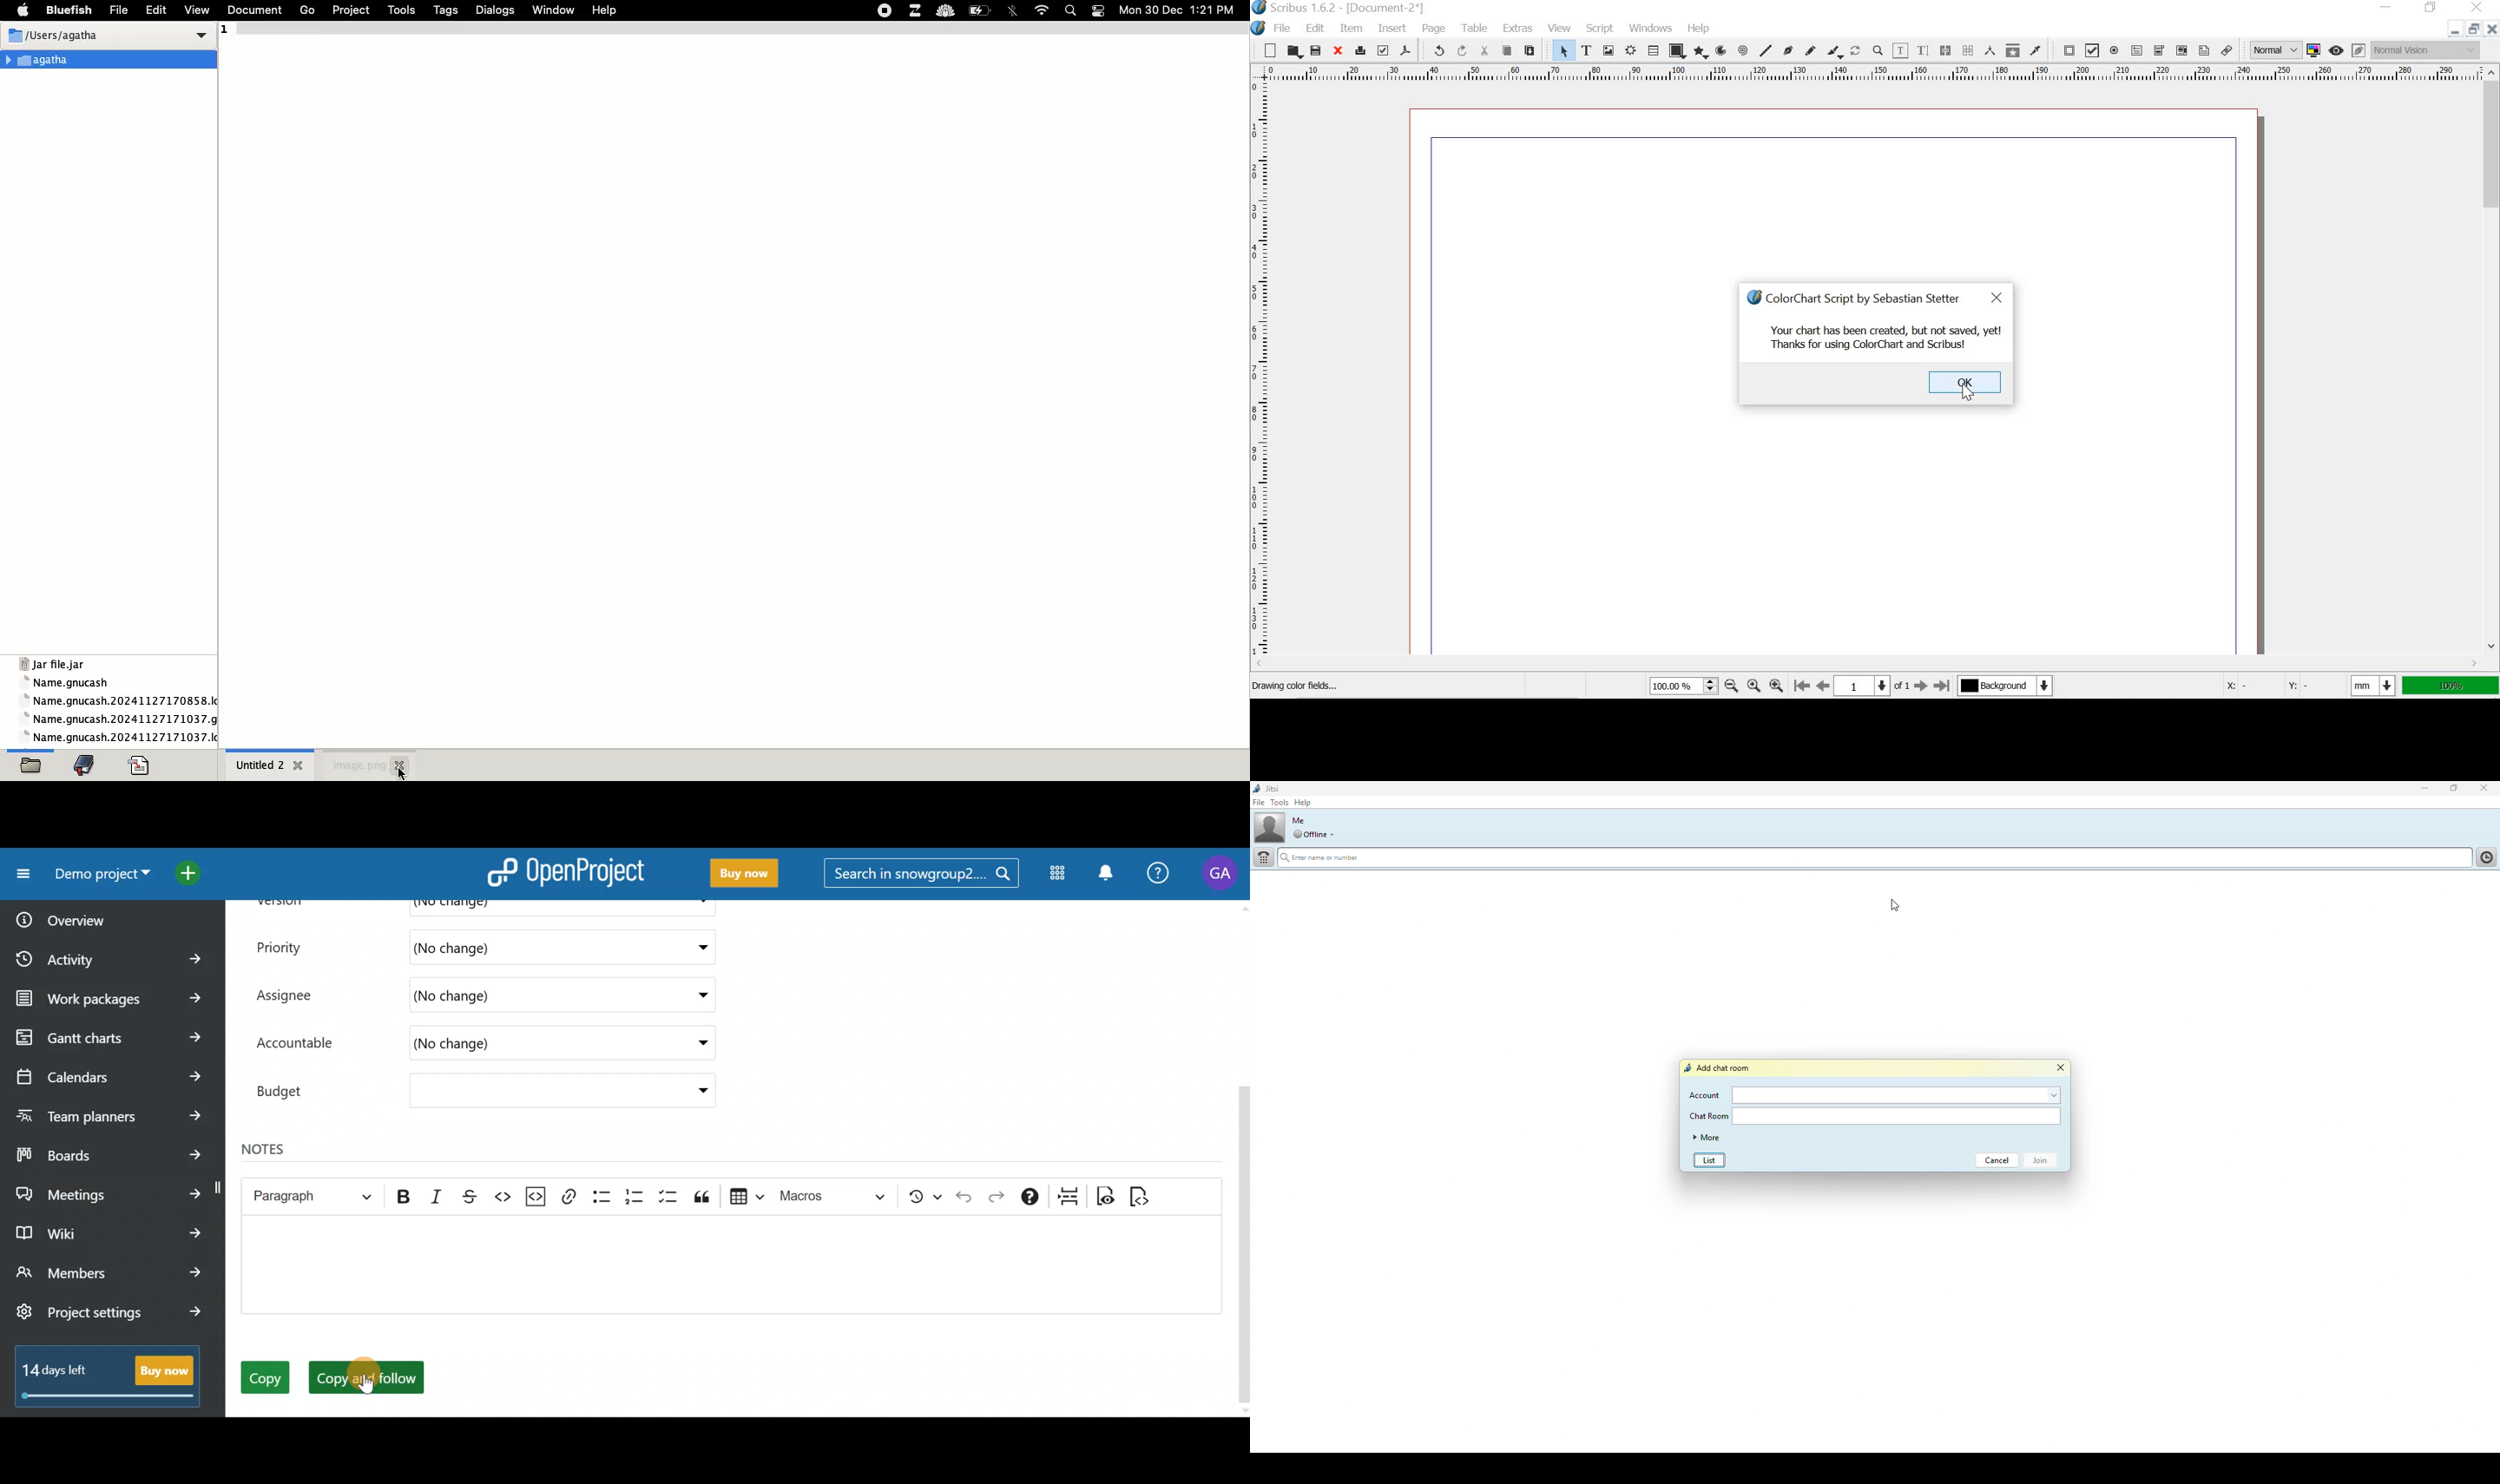 Image resolution: width=2520 pixels, height=1484 pixels. What do you see at coordinates (1923, 51) in the screenshot?
I see `edit text with story editor` at bounding box center [1923, 51].